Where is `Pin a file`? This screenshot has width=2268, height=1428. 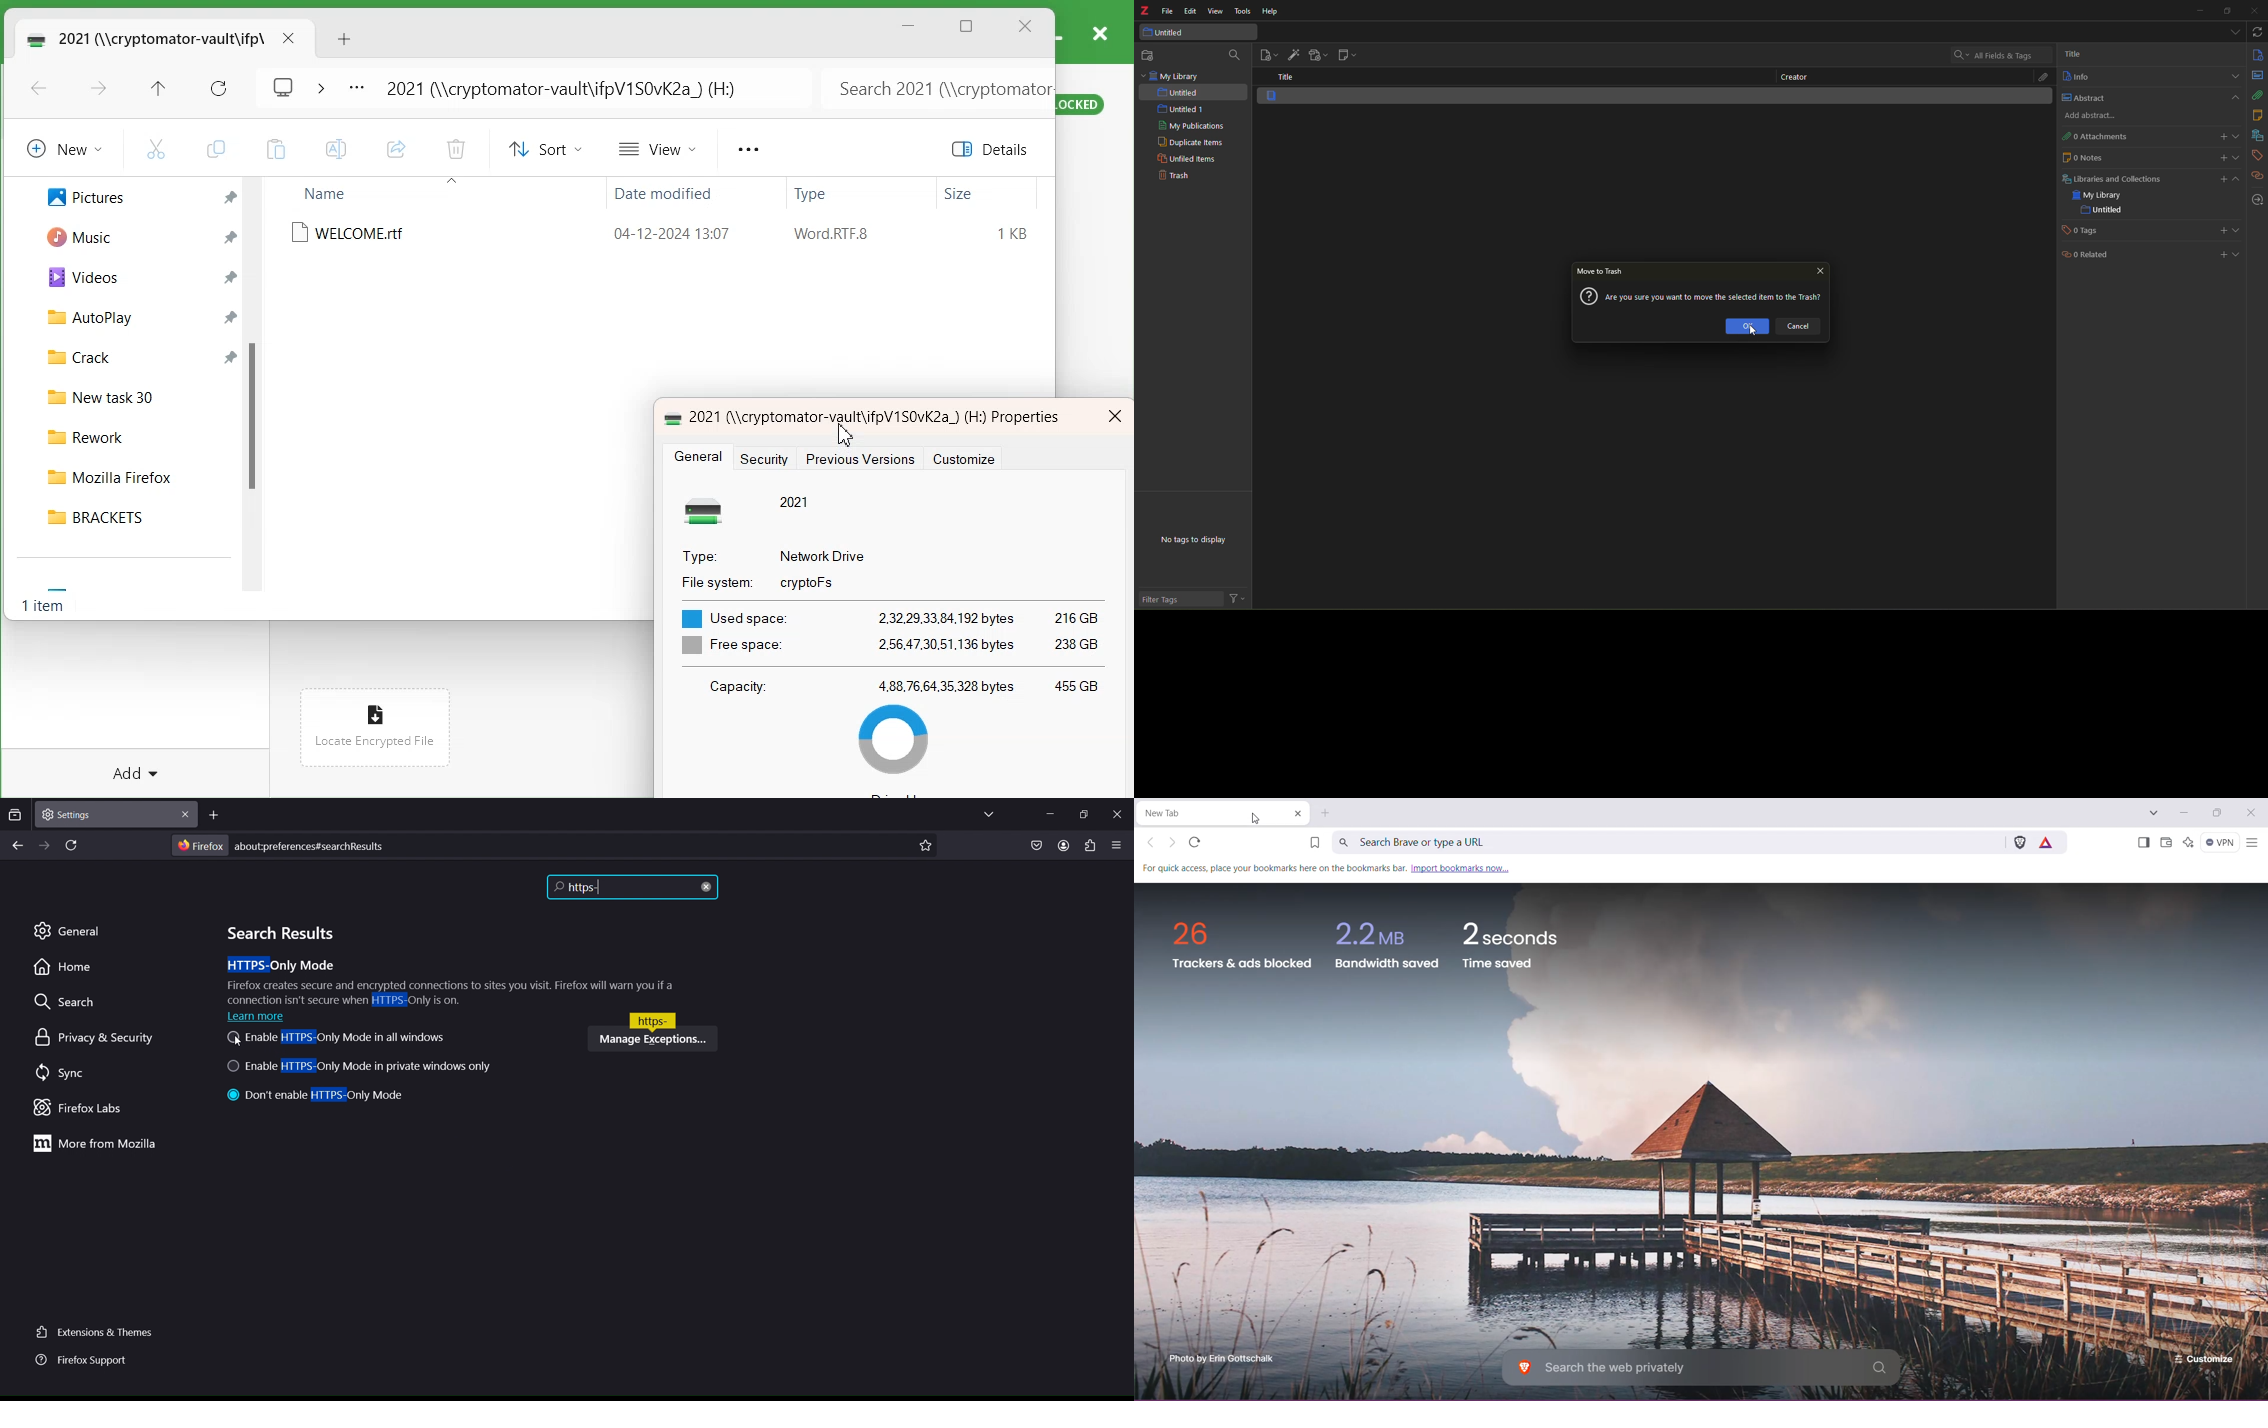
Pin a file is located at coordinates (232, 277).